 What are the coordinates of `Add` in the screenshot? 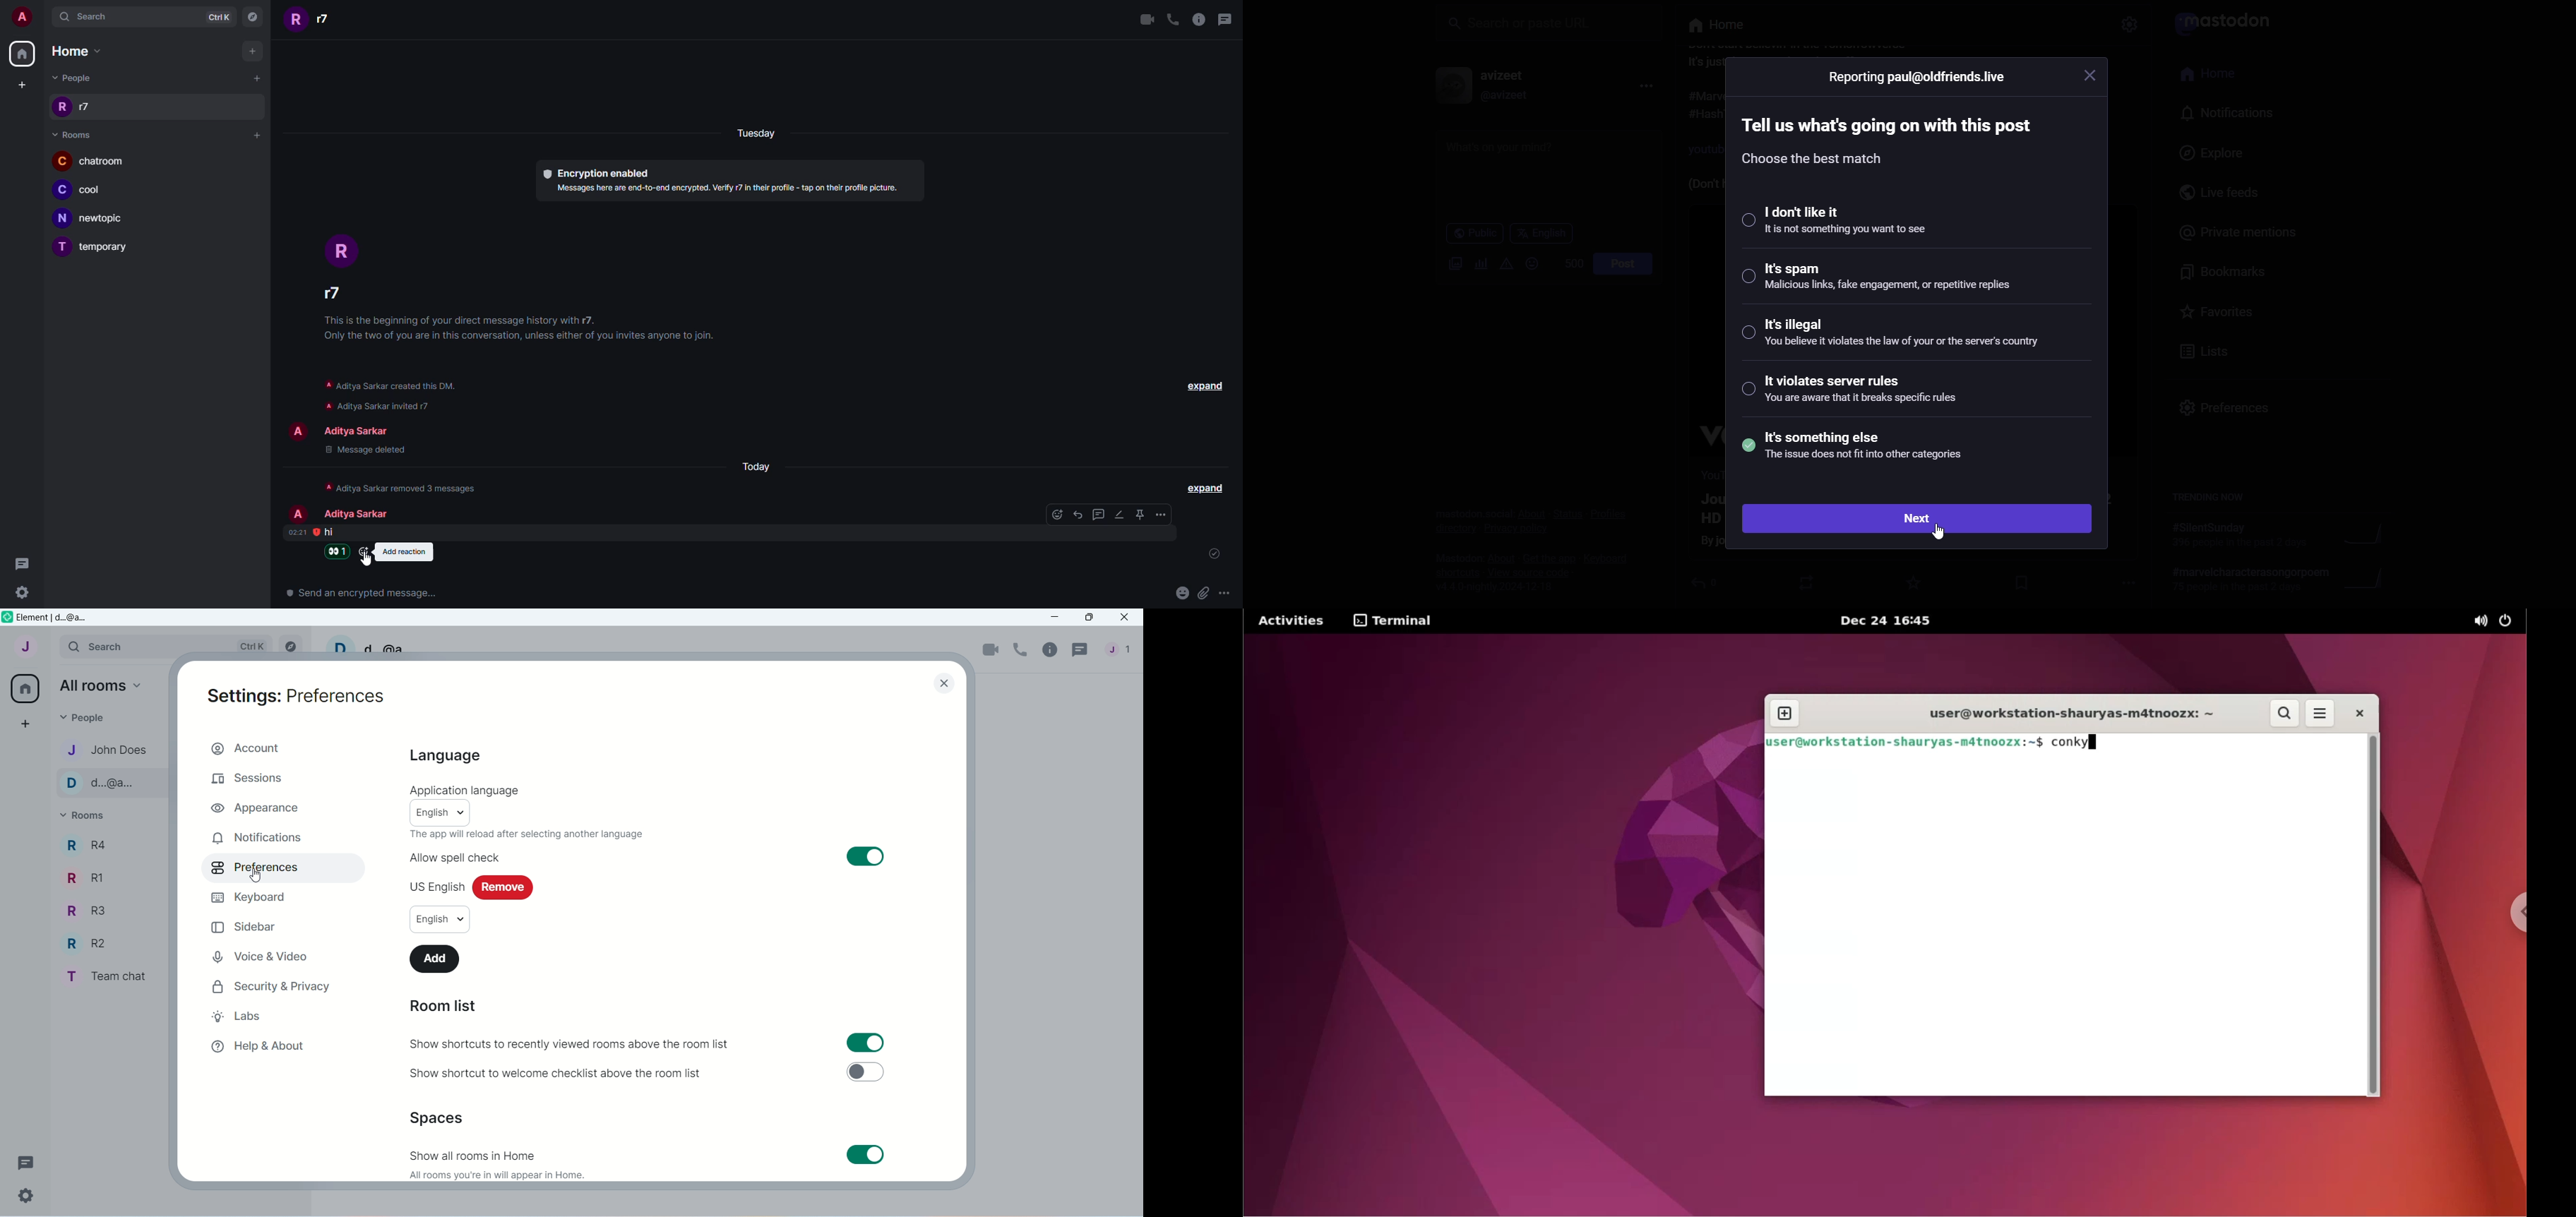 It's located at (442, 959).